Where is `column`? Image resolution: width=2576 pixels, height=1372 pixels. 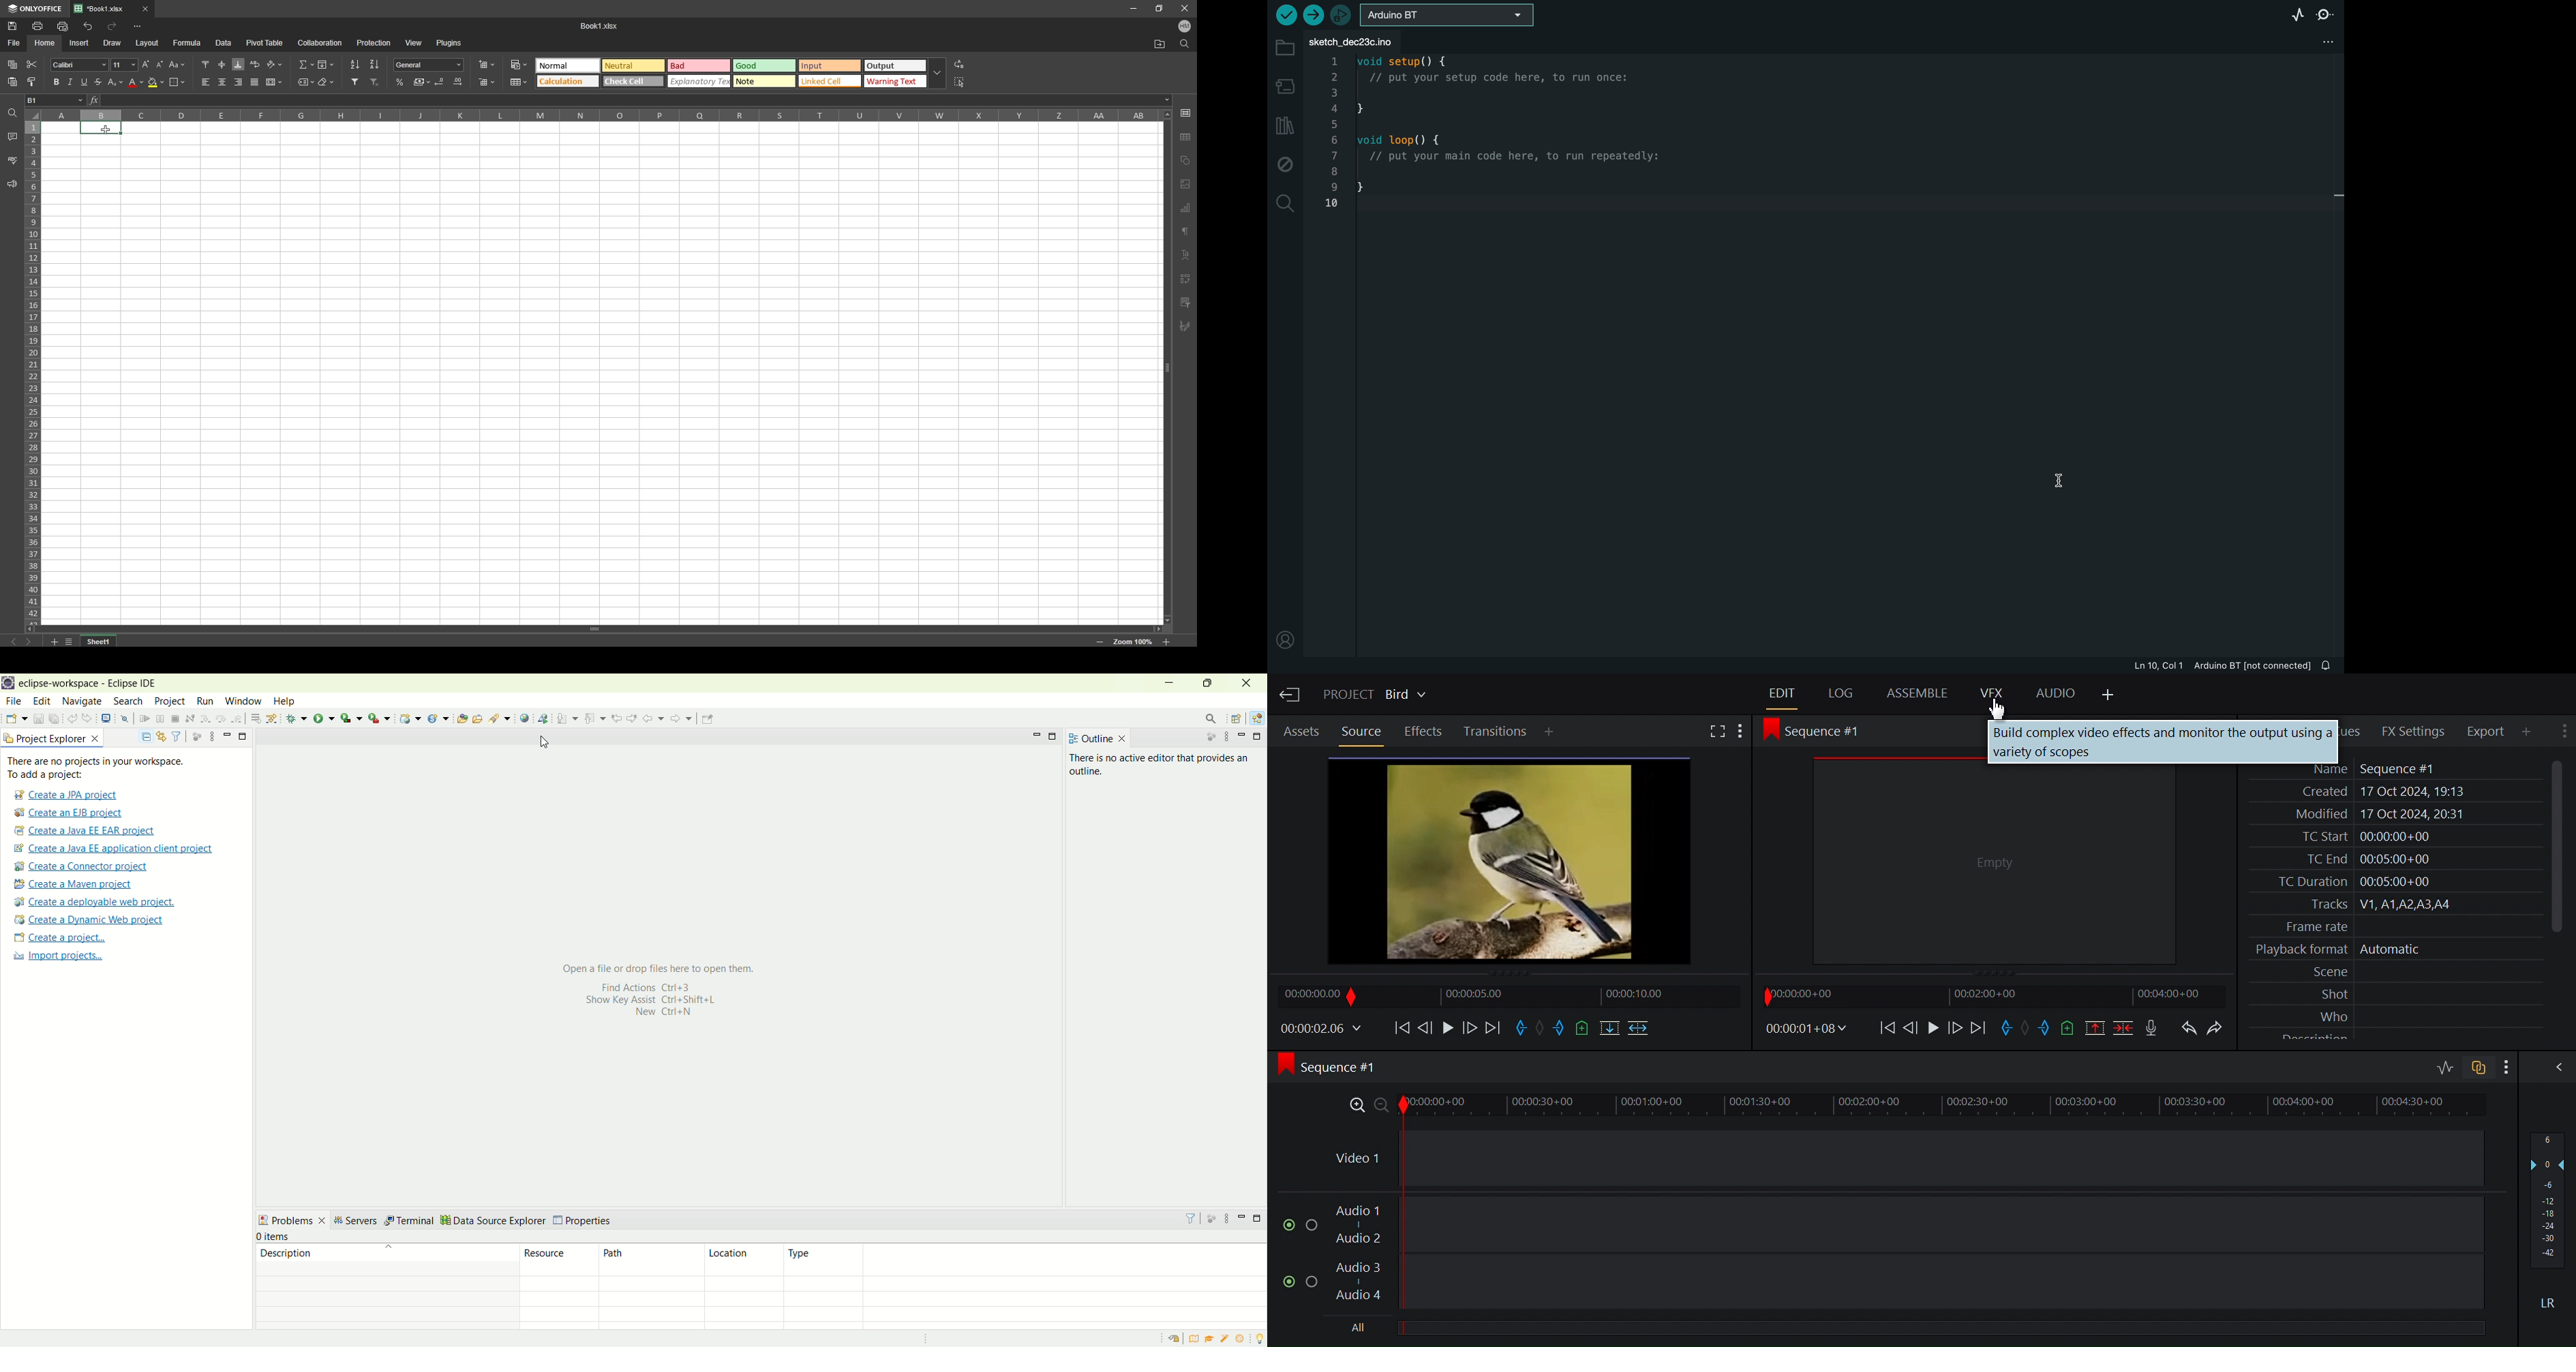
column is located at coordinates (599, 116).